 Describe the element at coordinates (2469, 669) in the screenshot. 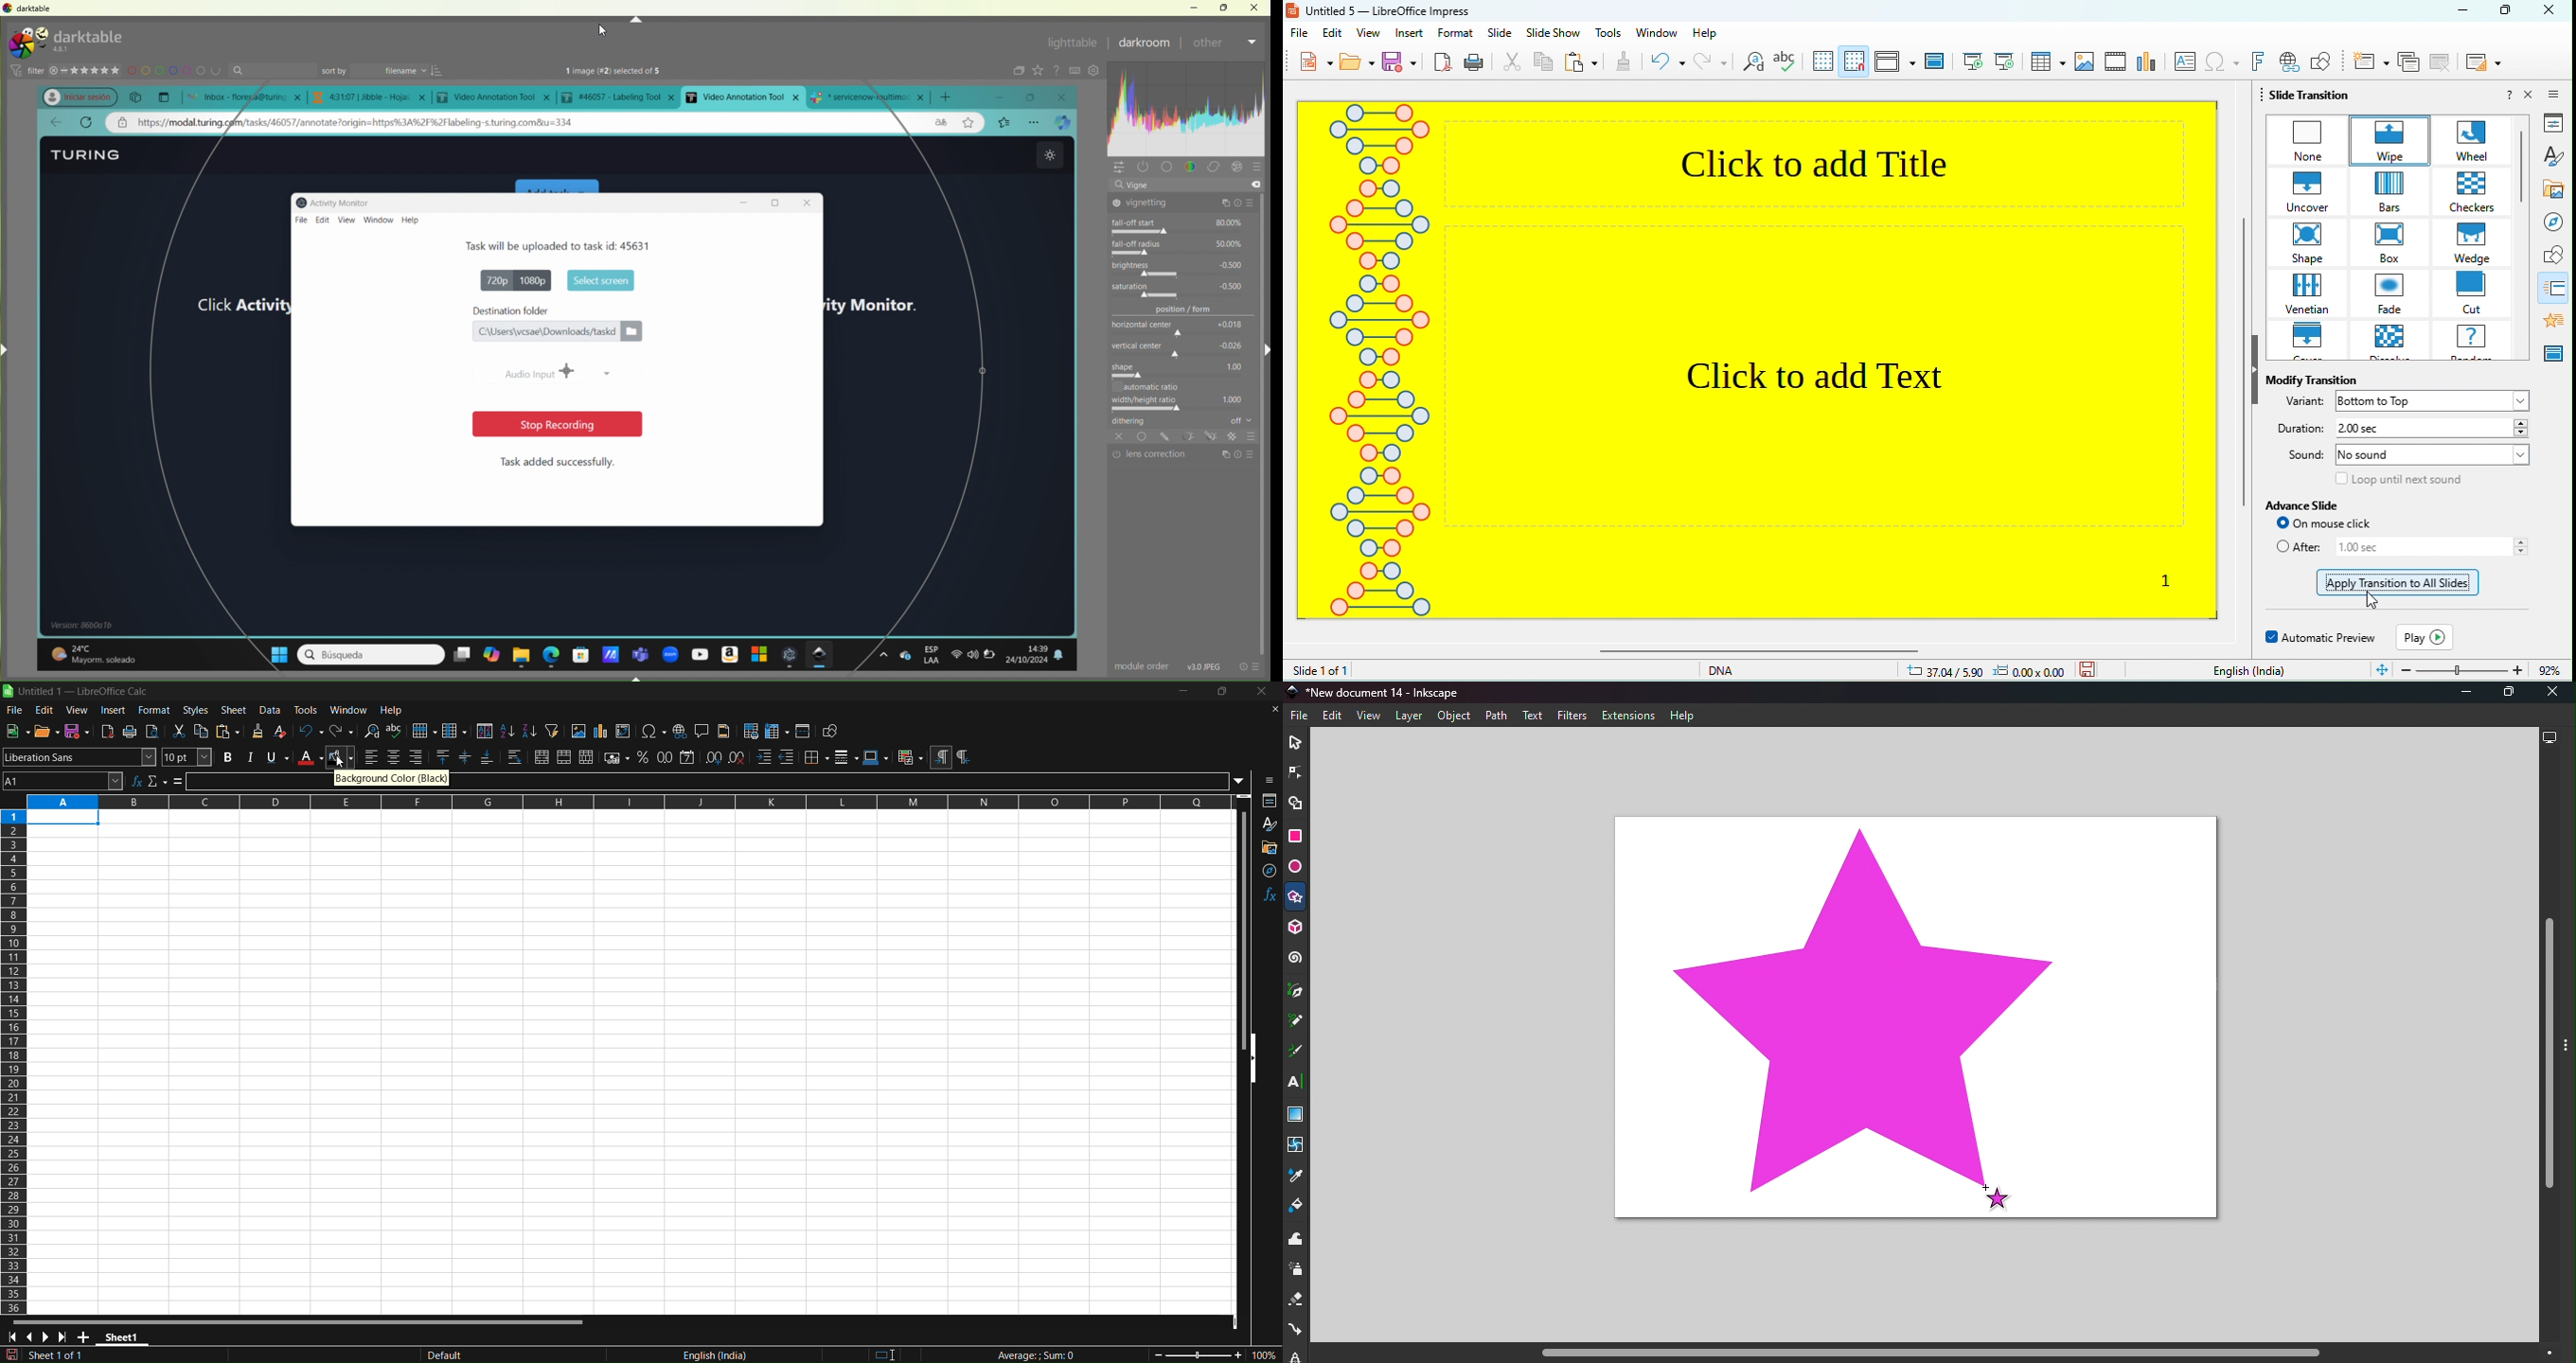

I see `zoom` at that location.